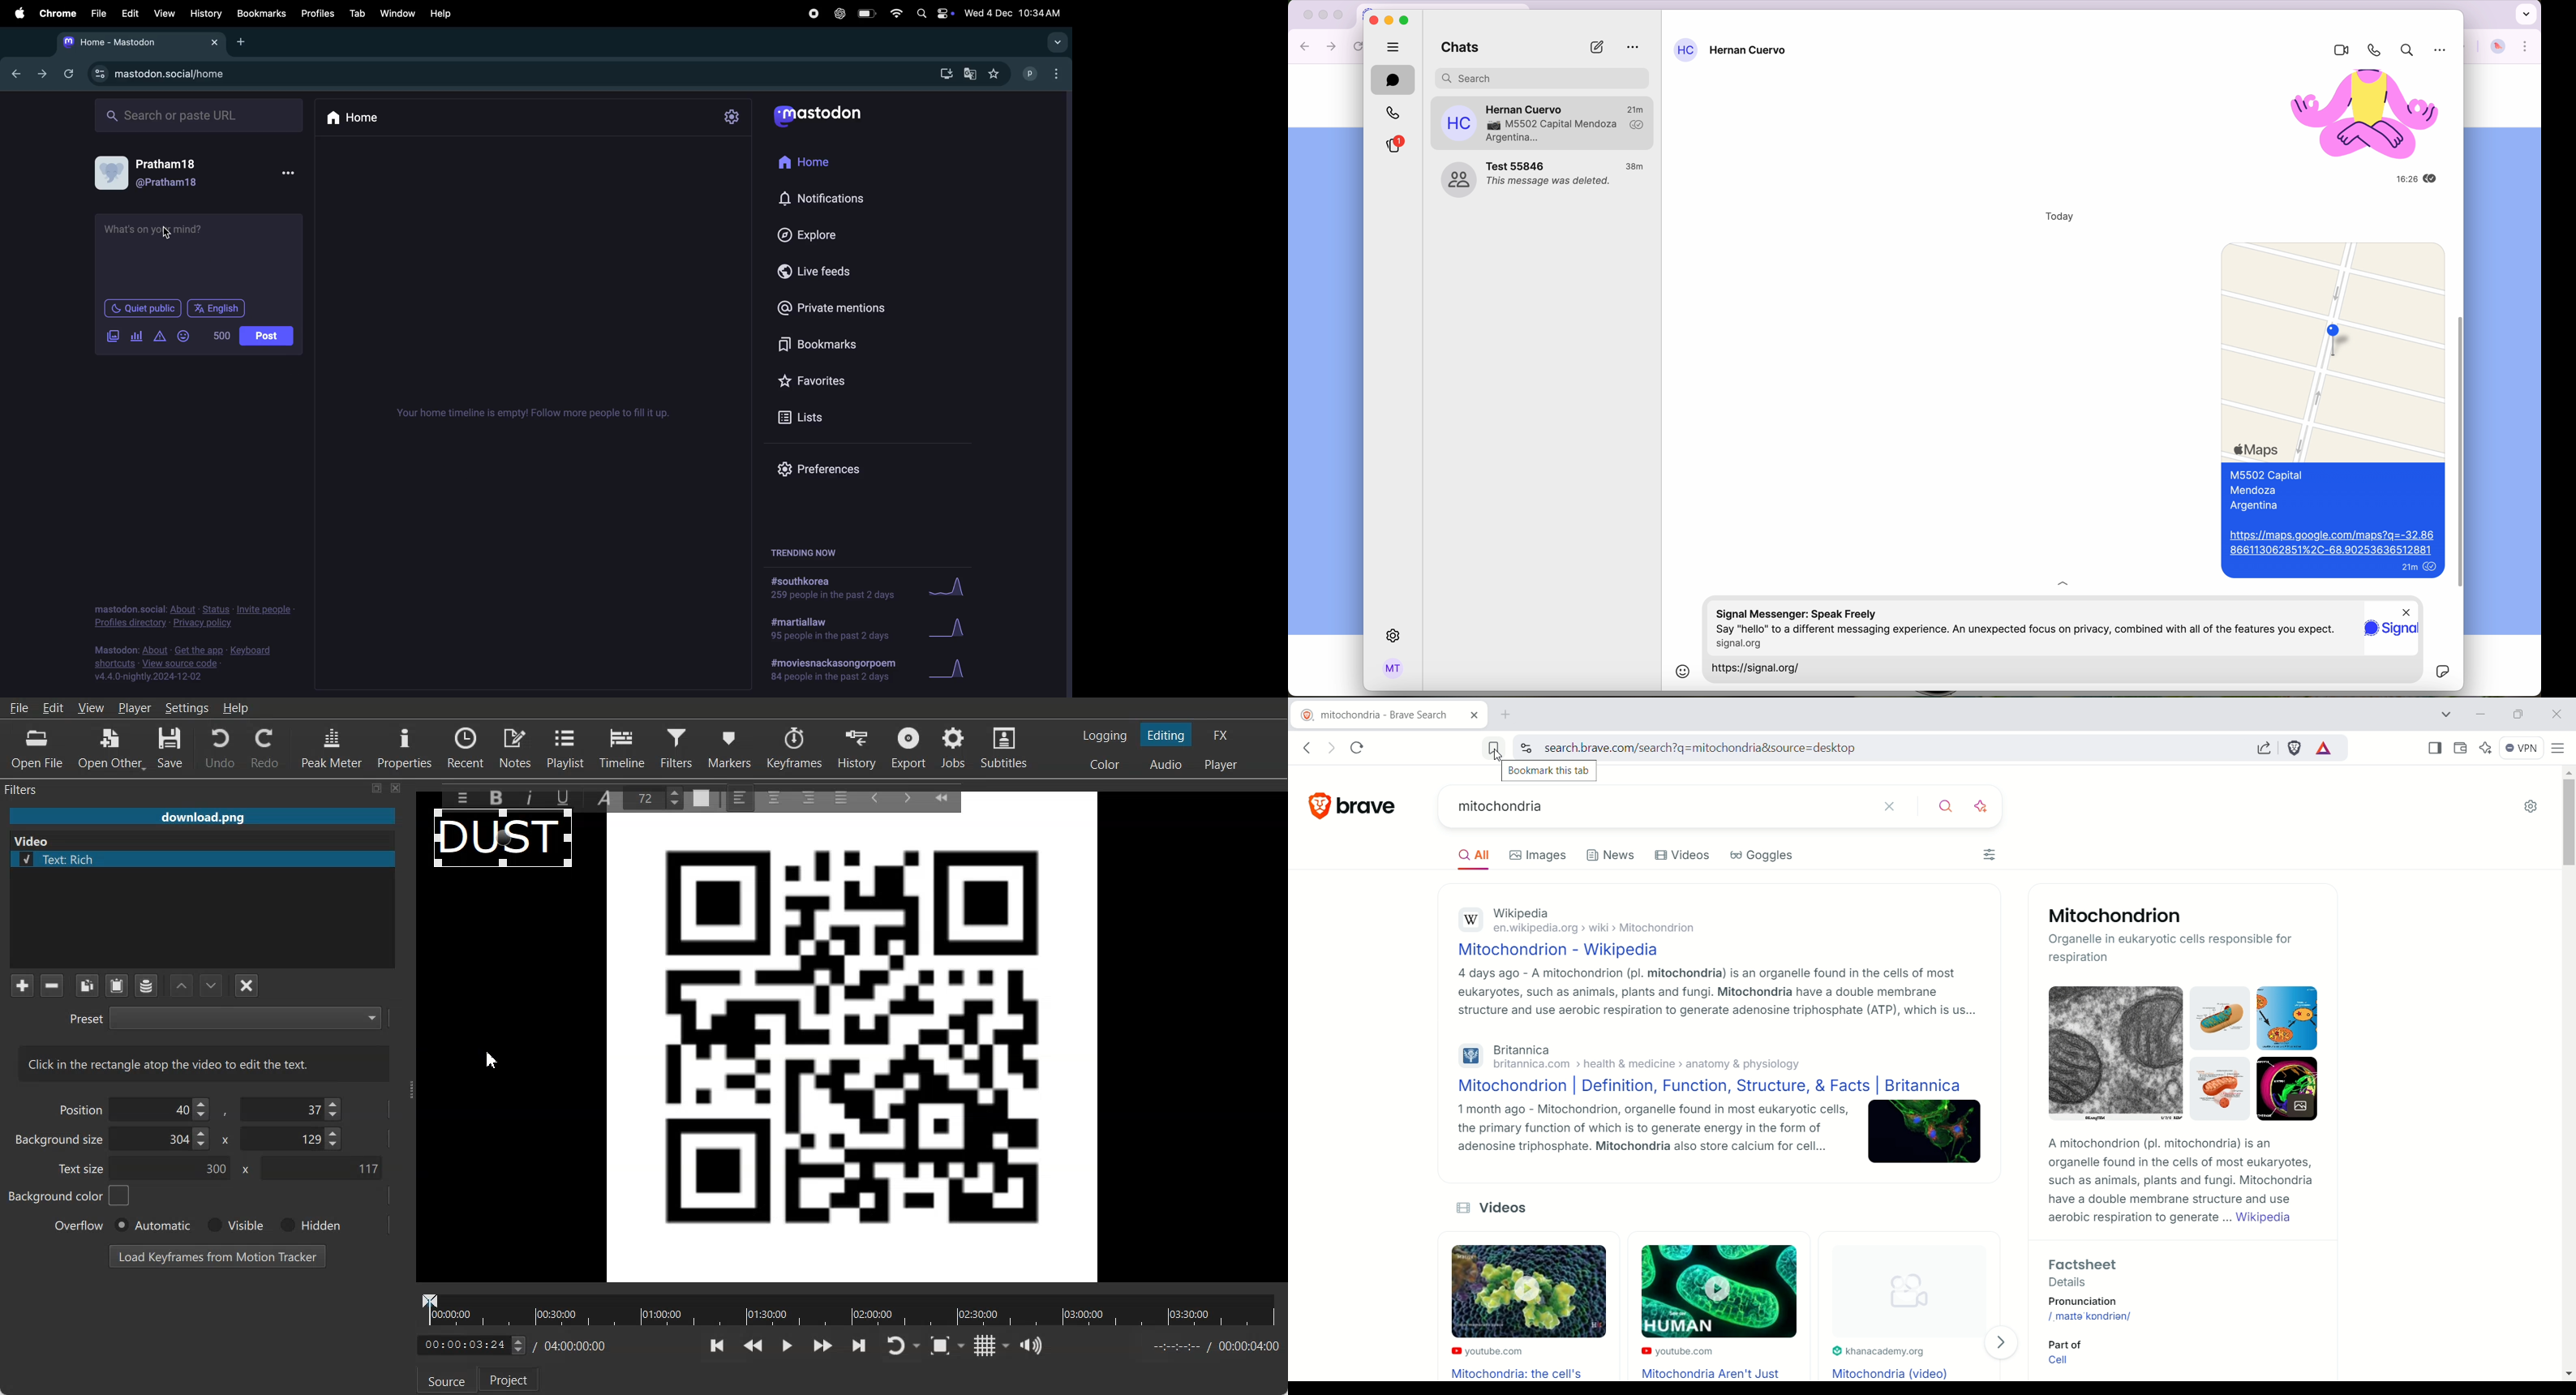  I want to click on Help, so click(236, 708).